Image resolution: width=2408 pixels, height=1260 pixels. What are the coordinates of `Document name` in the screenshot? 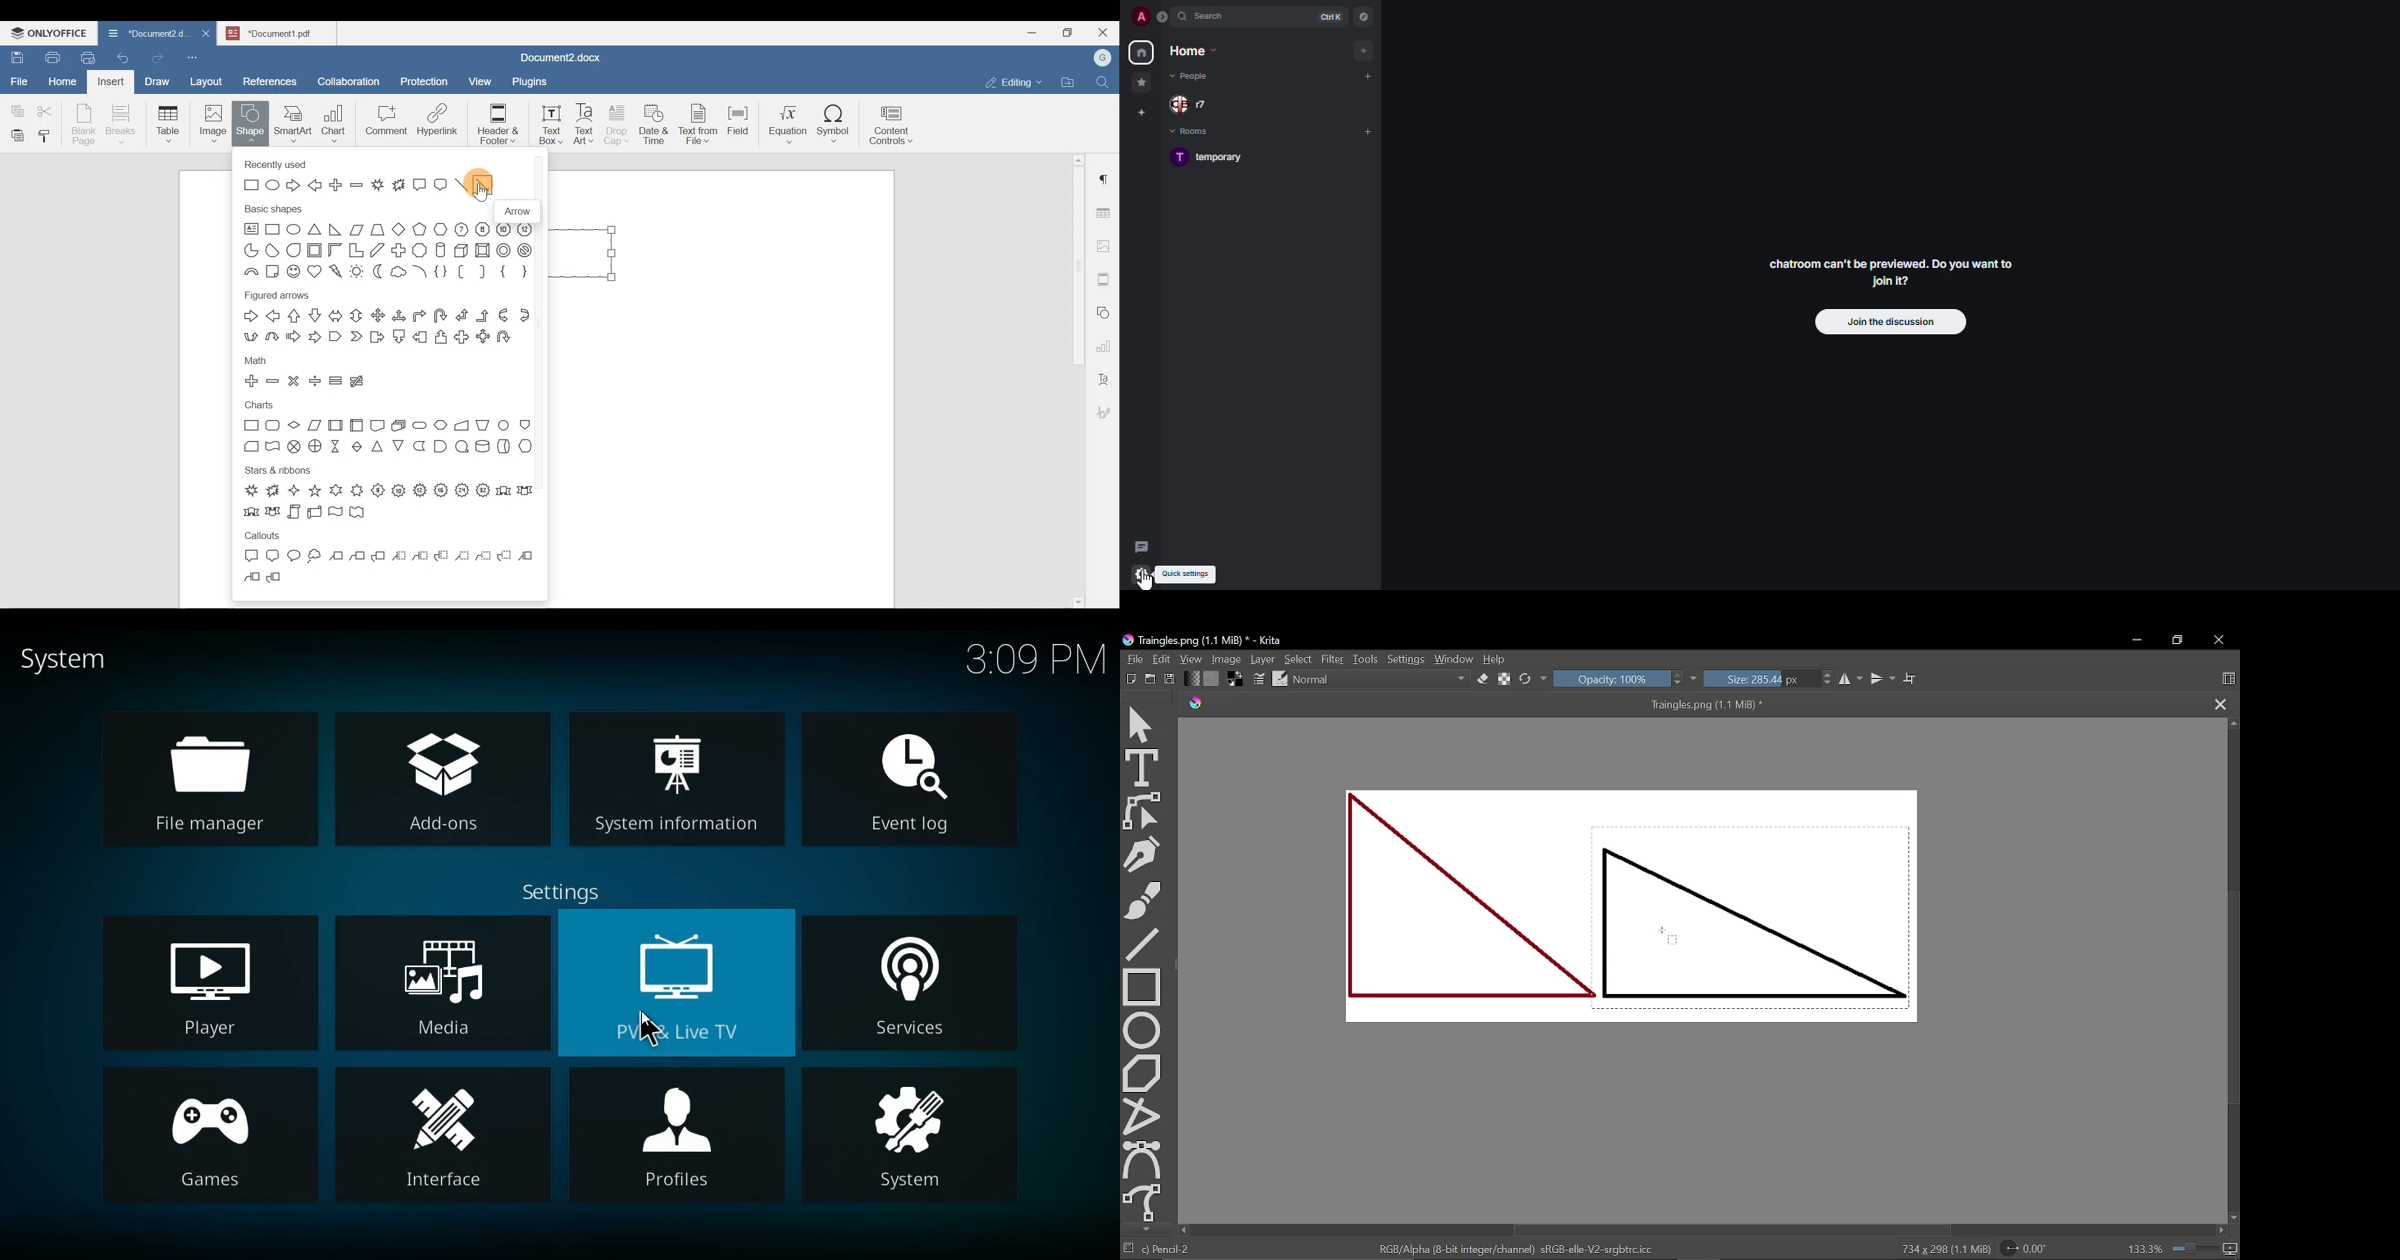 It's located at (558, 59).